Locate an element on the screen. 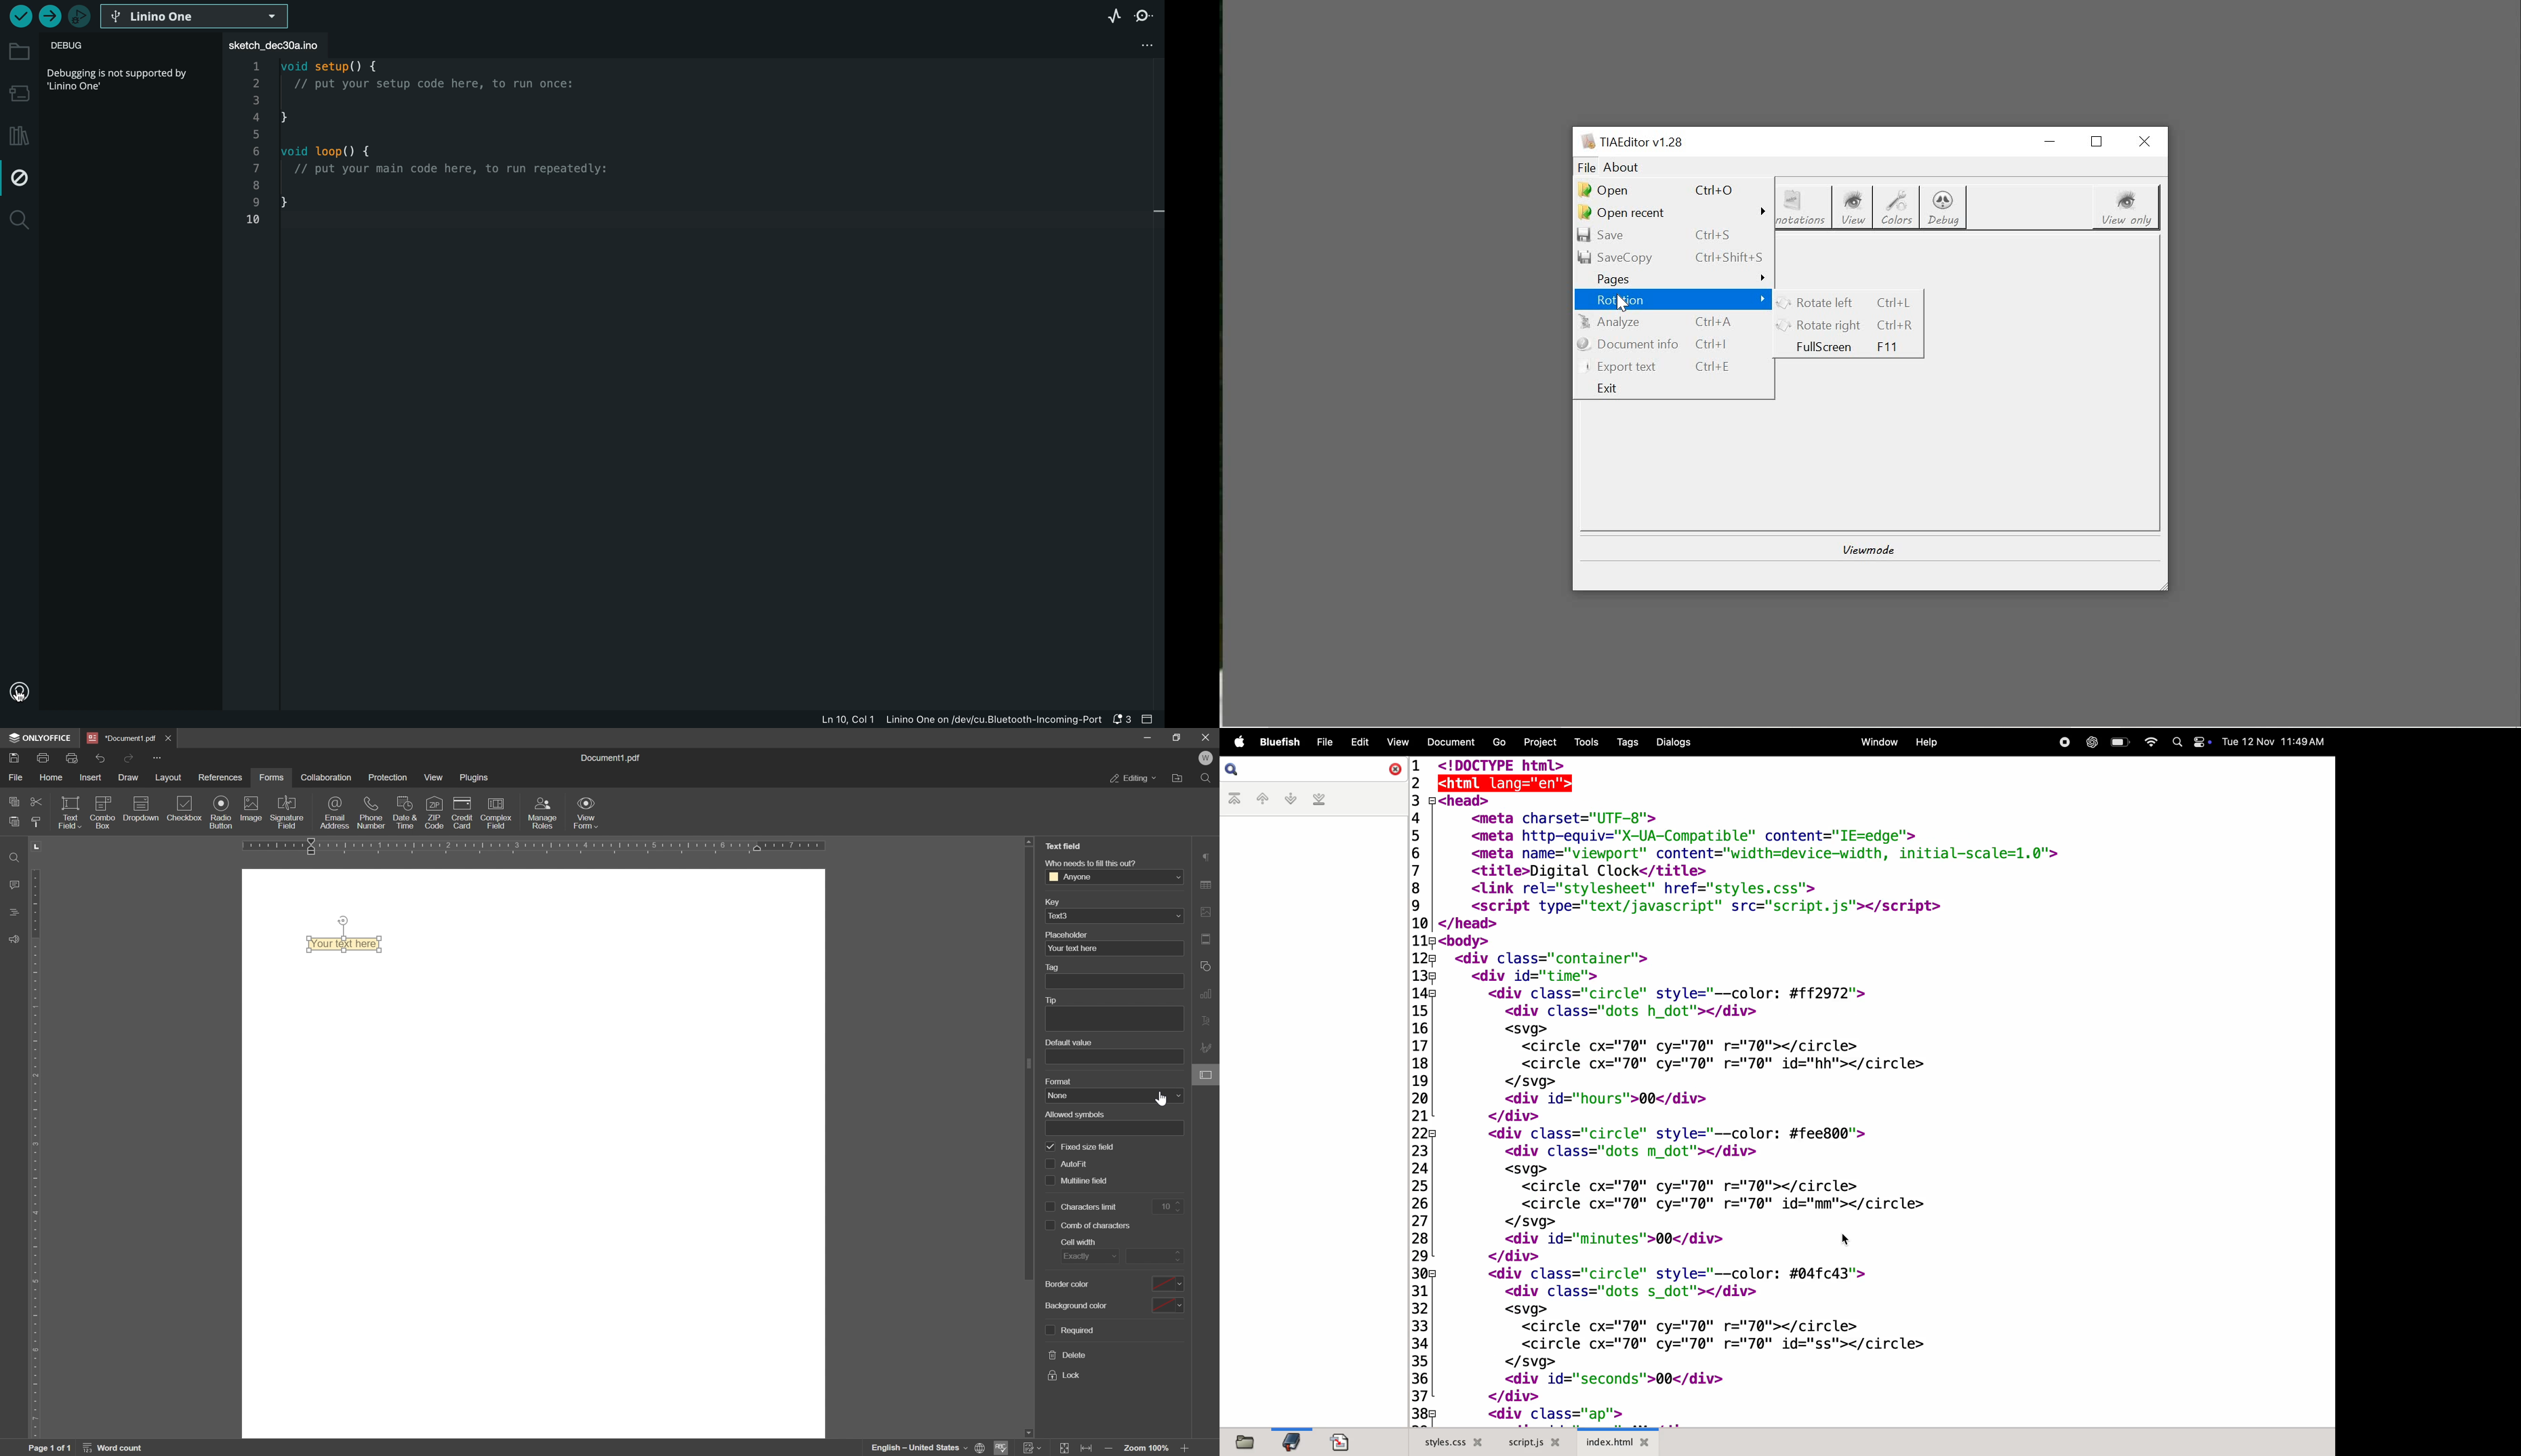 This screenshot has width=2548, height=1456. track changes is located at coordinates (1032, 1448).